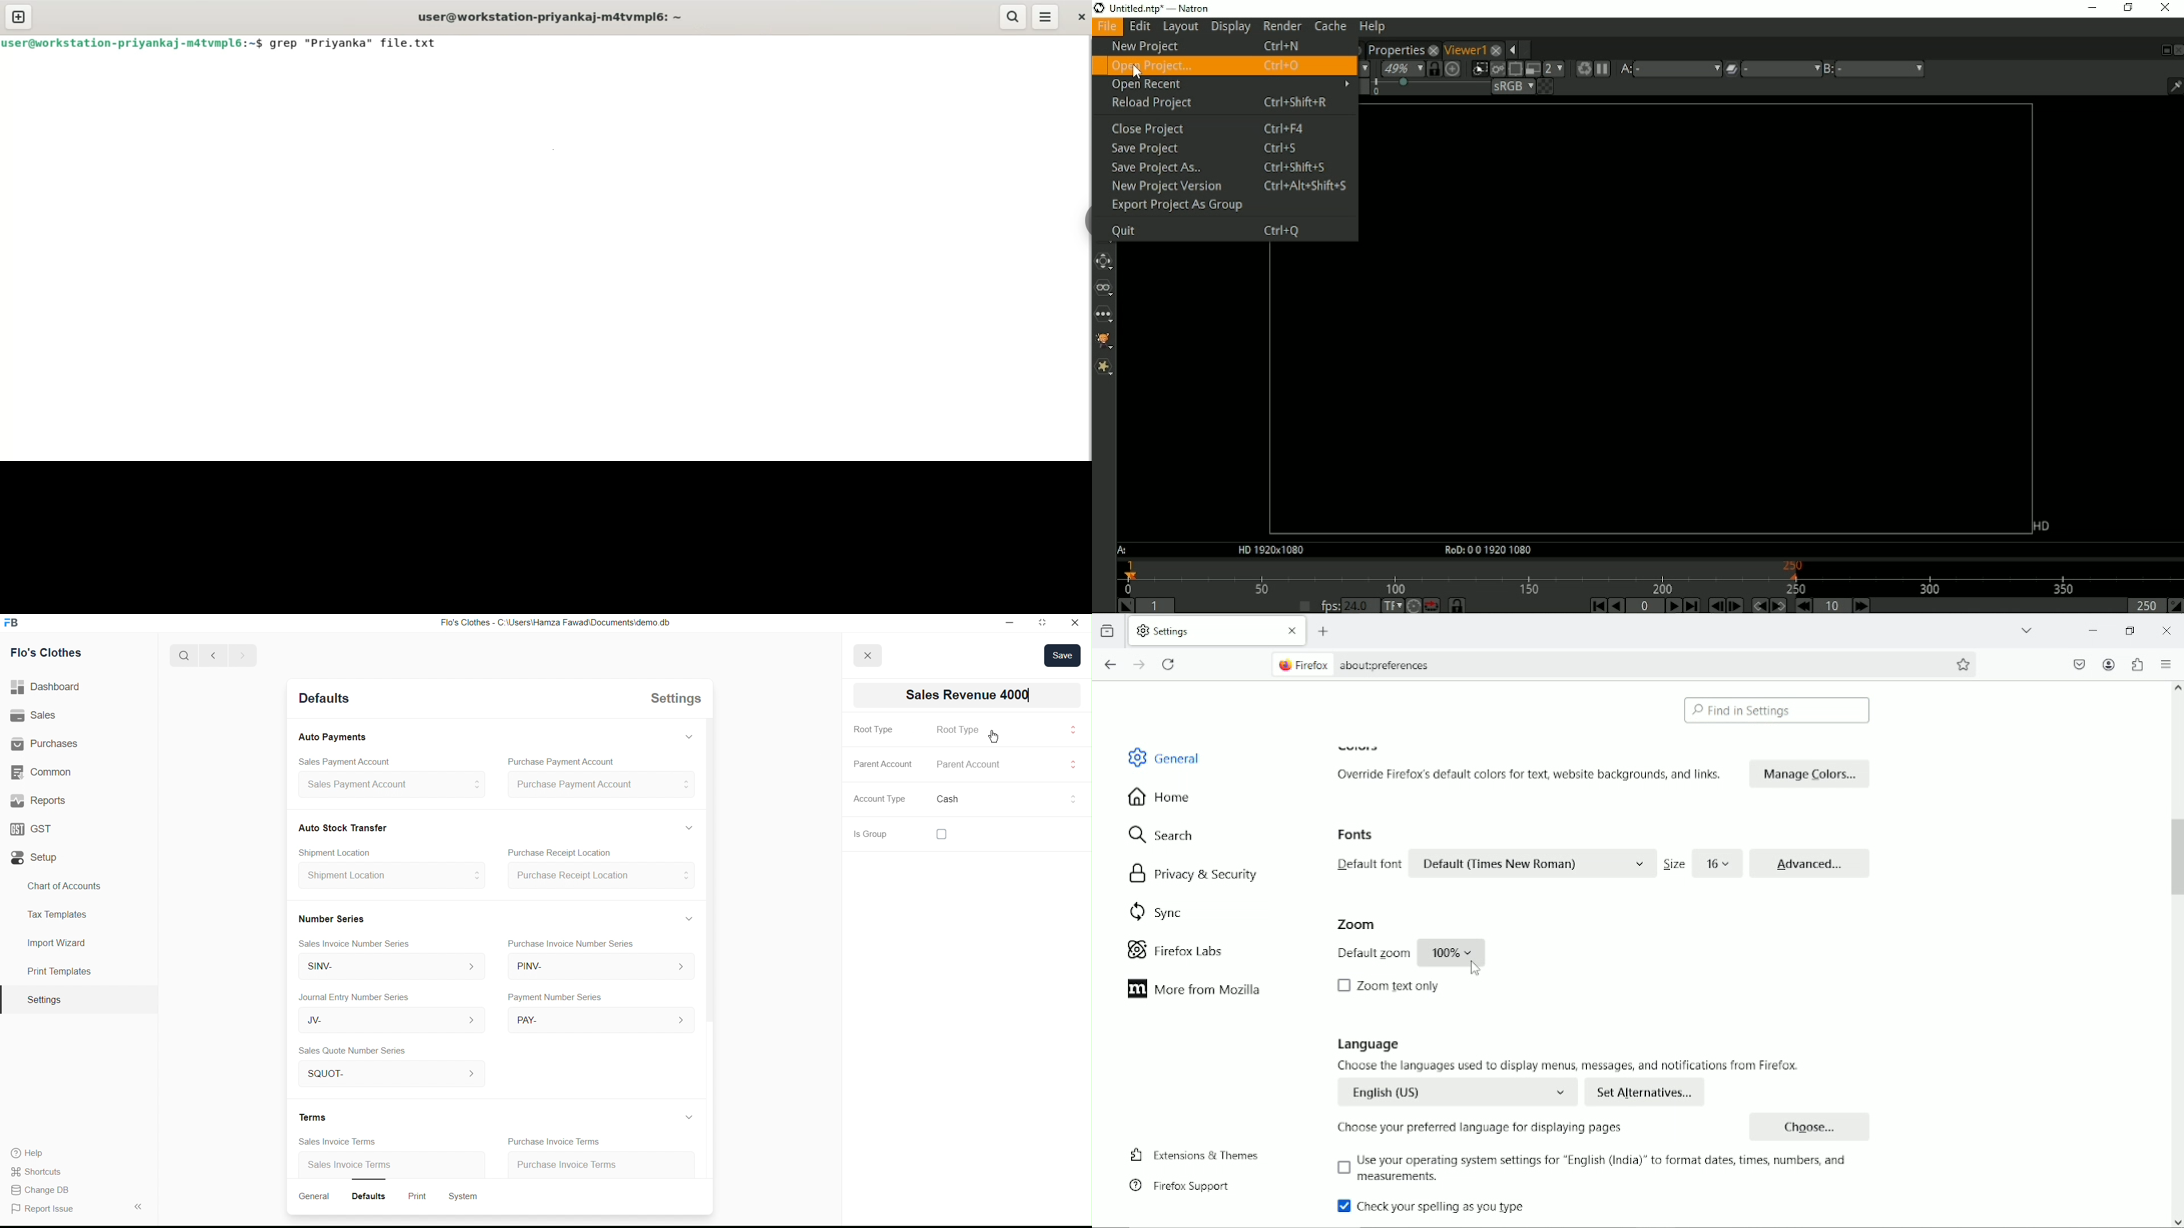  What do you see at coordinates (137, 1207) in the screenshot?
I see `Collapse` at bounding box center [137, 1207].